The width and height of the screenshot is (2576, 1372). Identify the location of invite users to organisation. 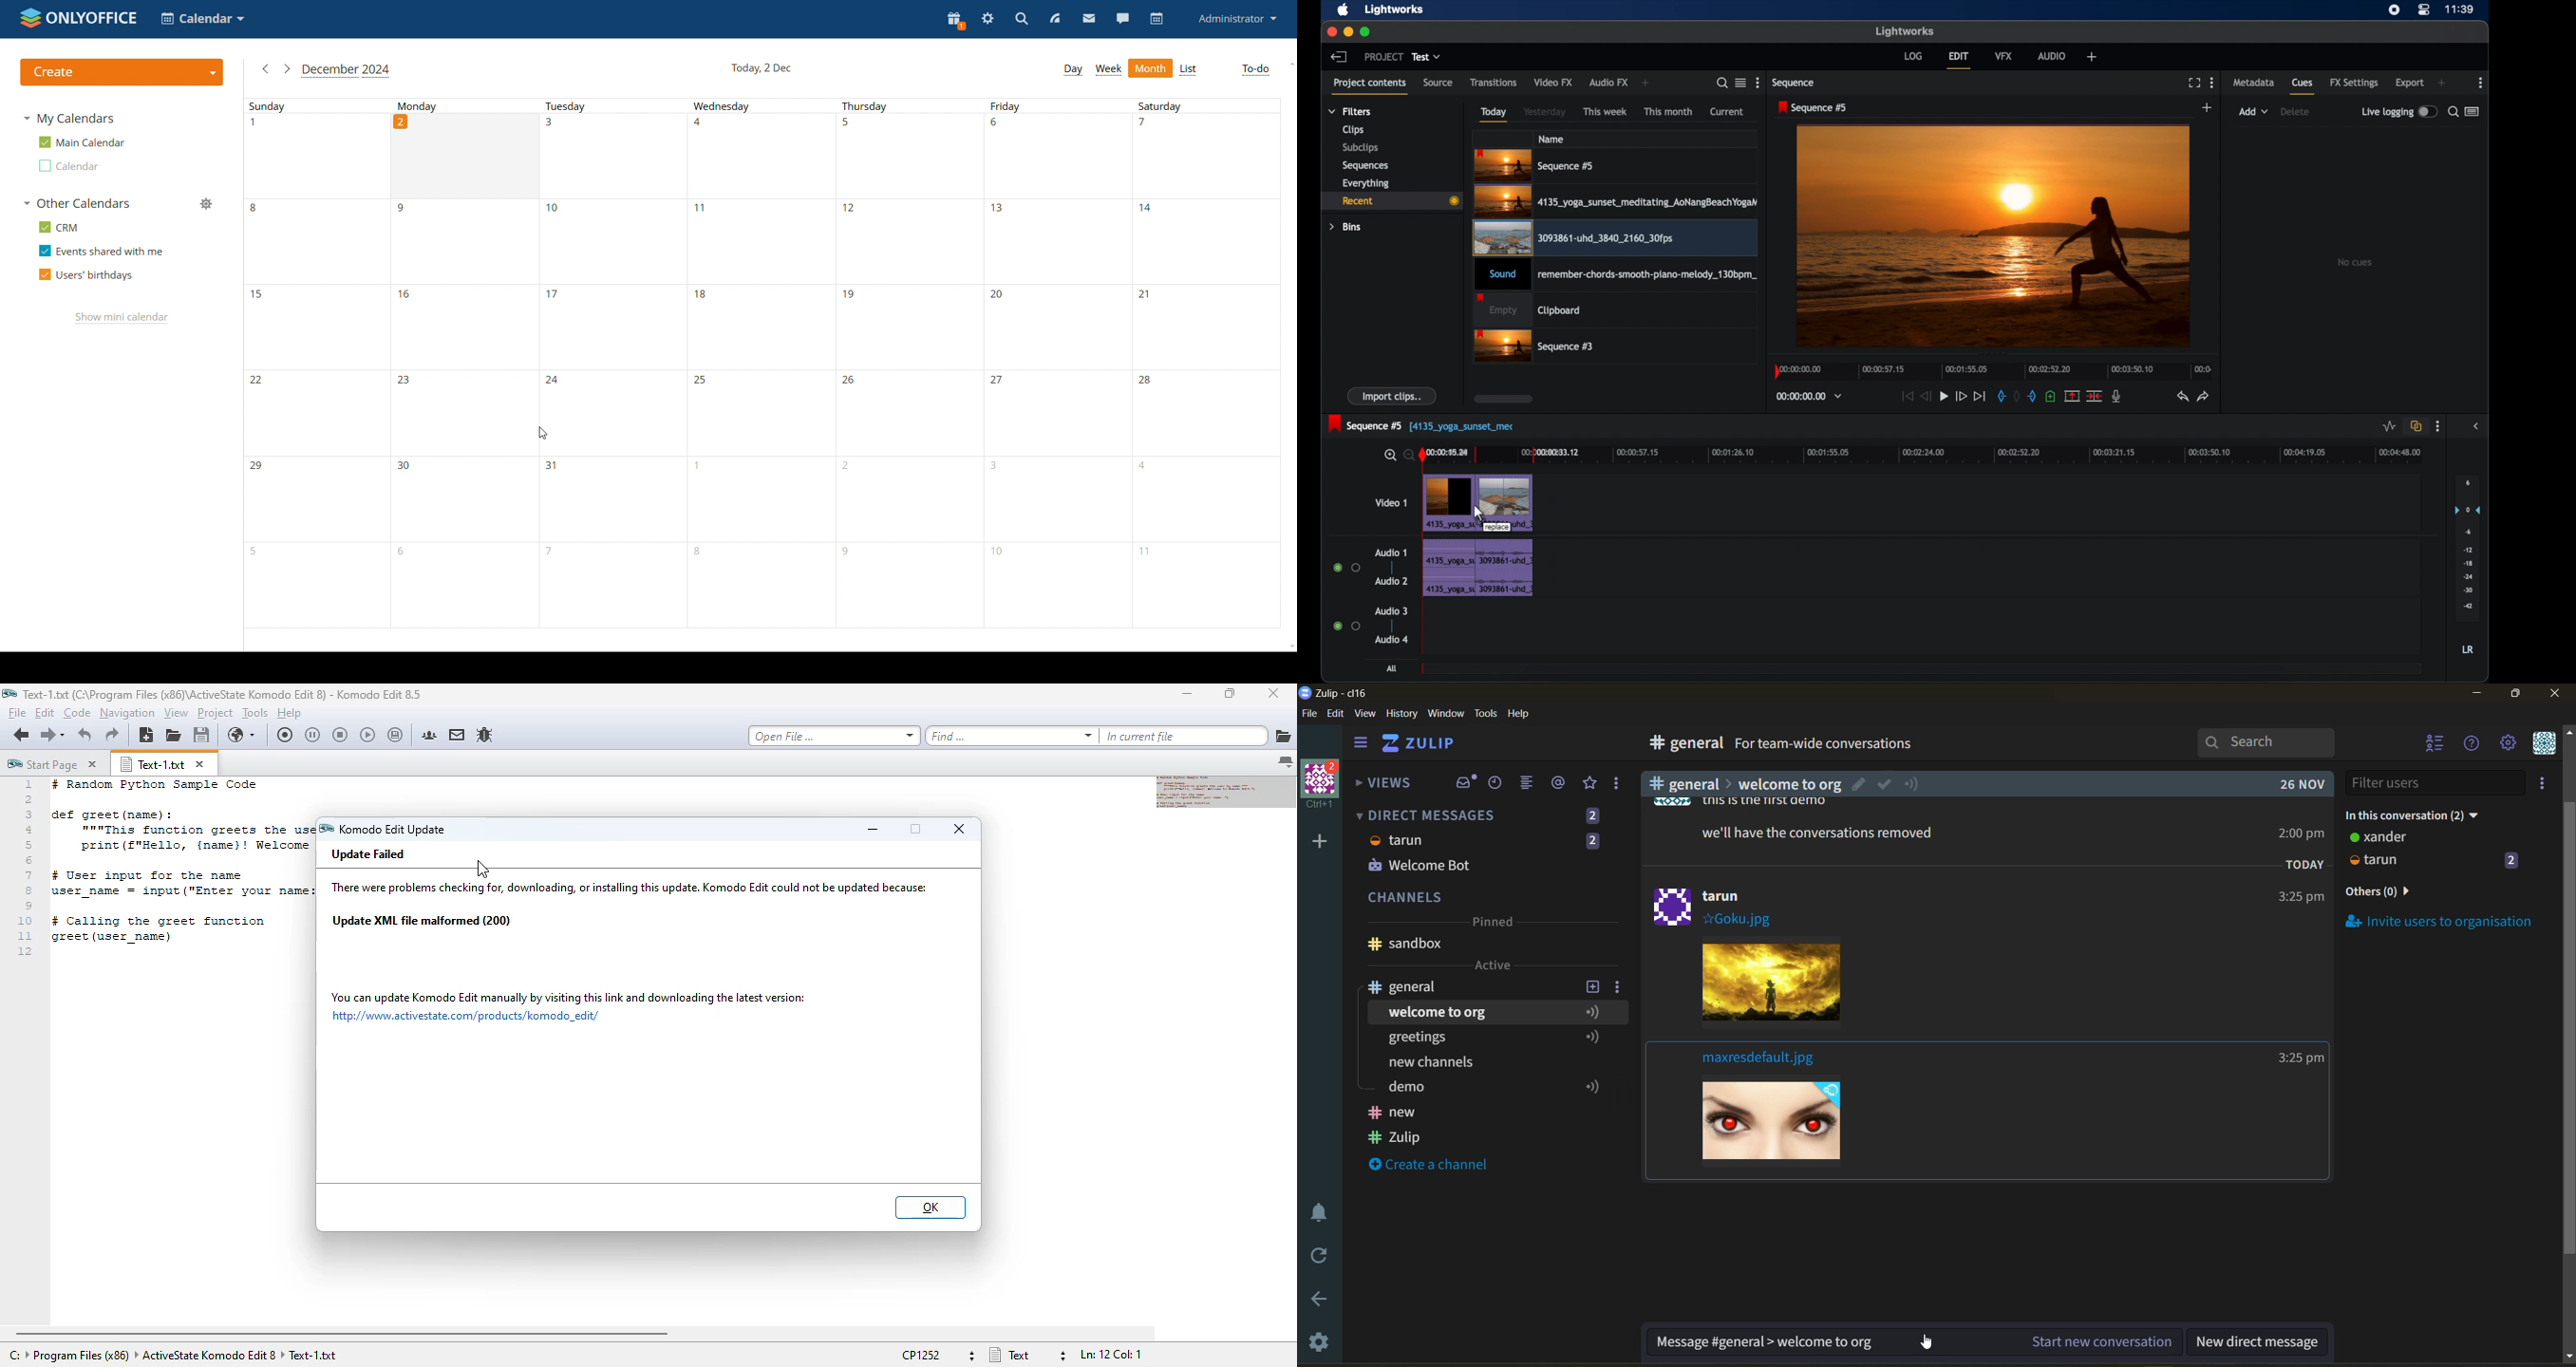
(2545, 785).